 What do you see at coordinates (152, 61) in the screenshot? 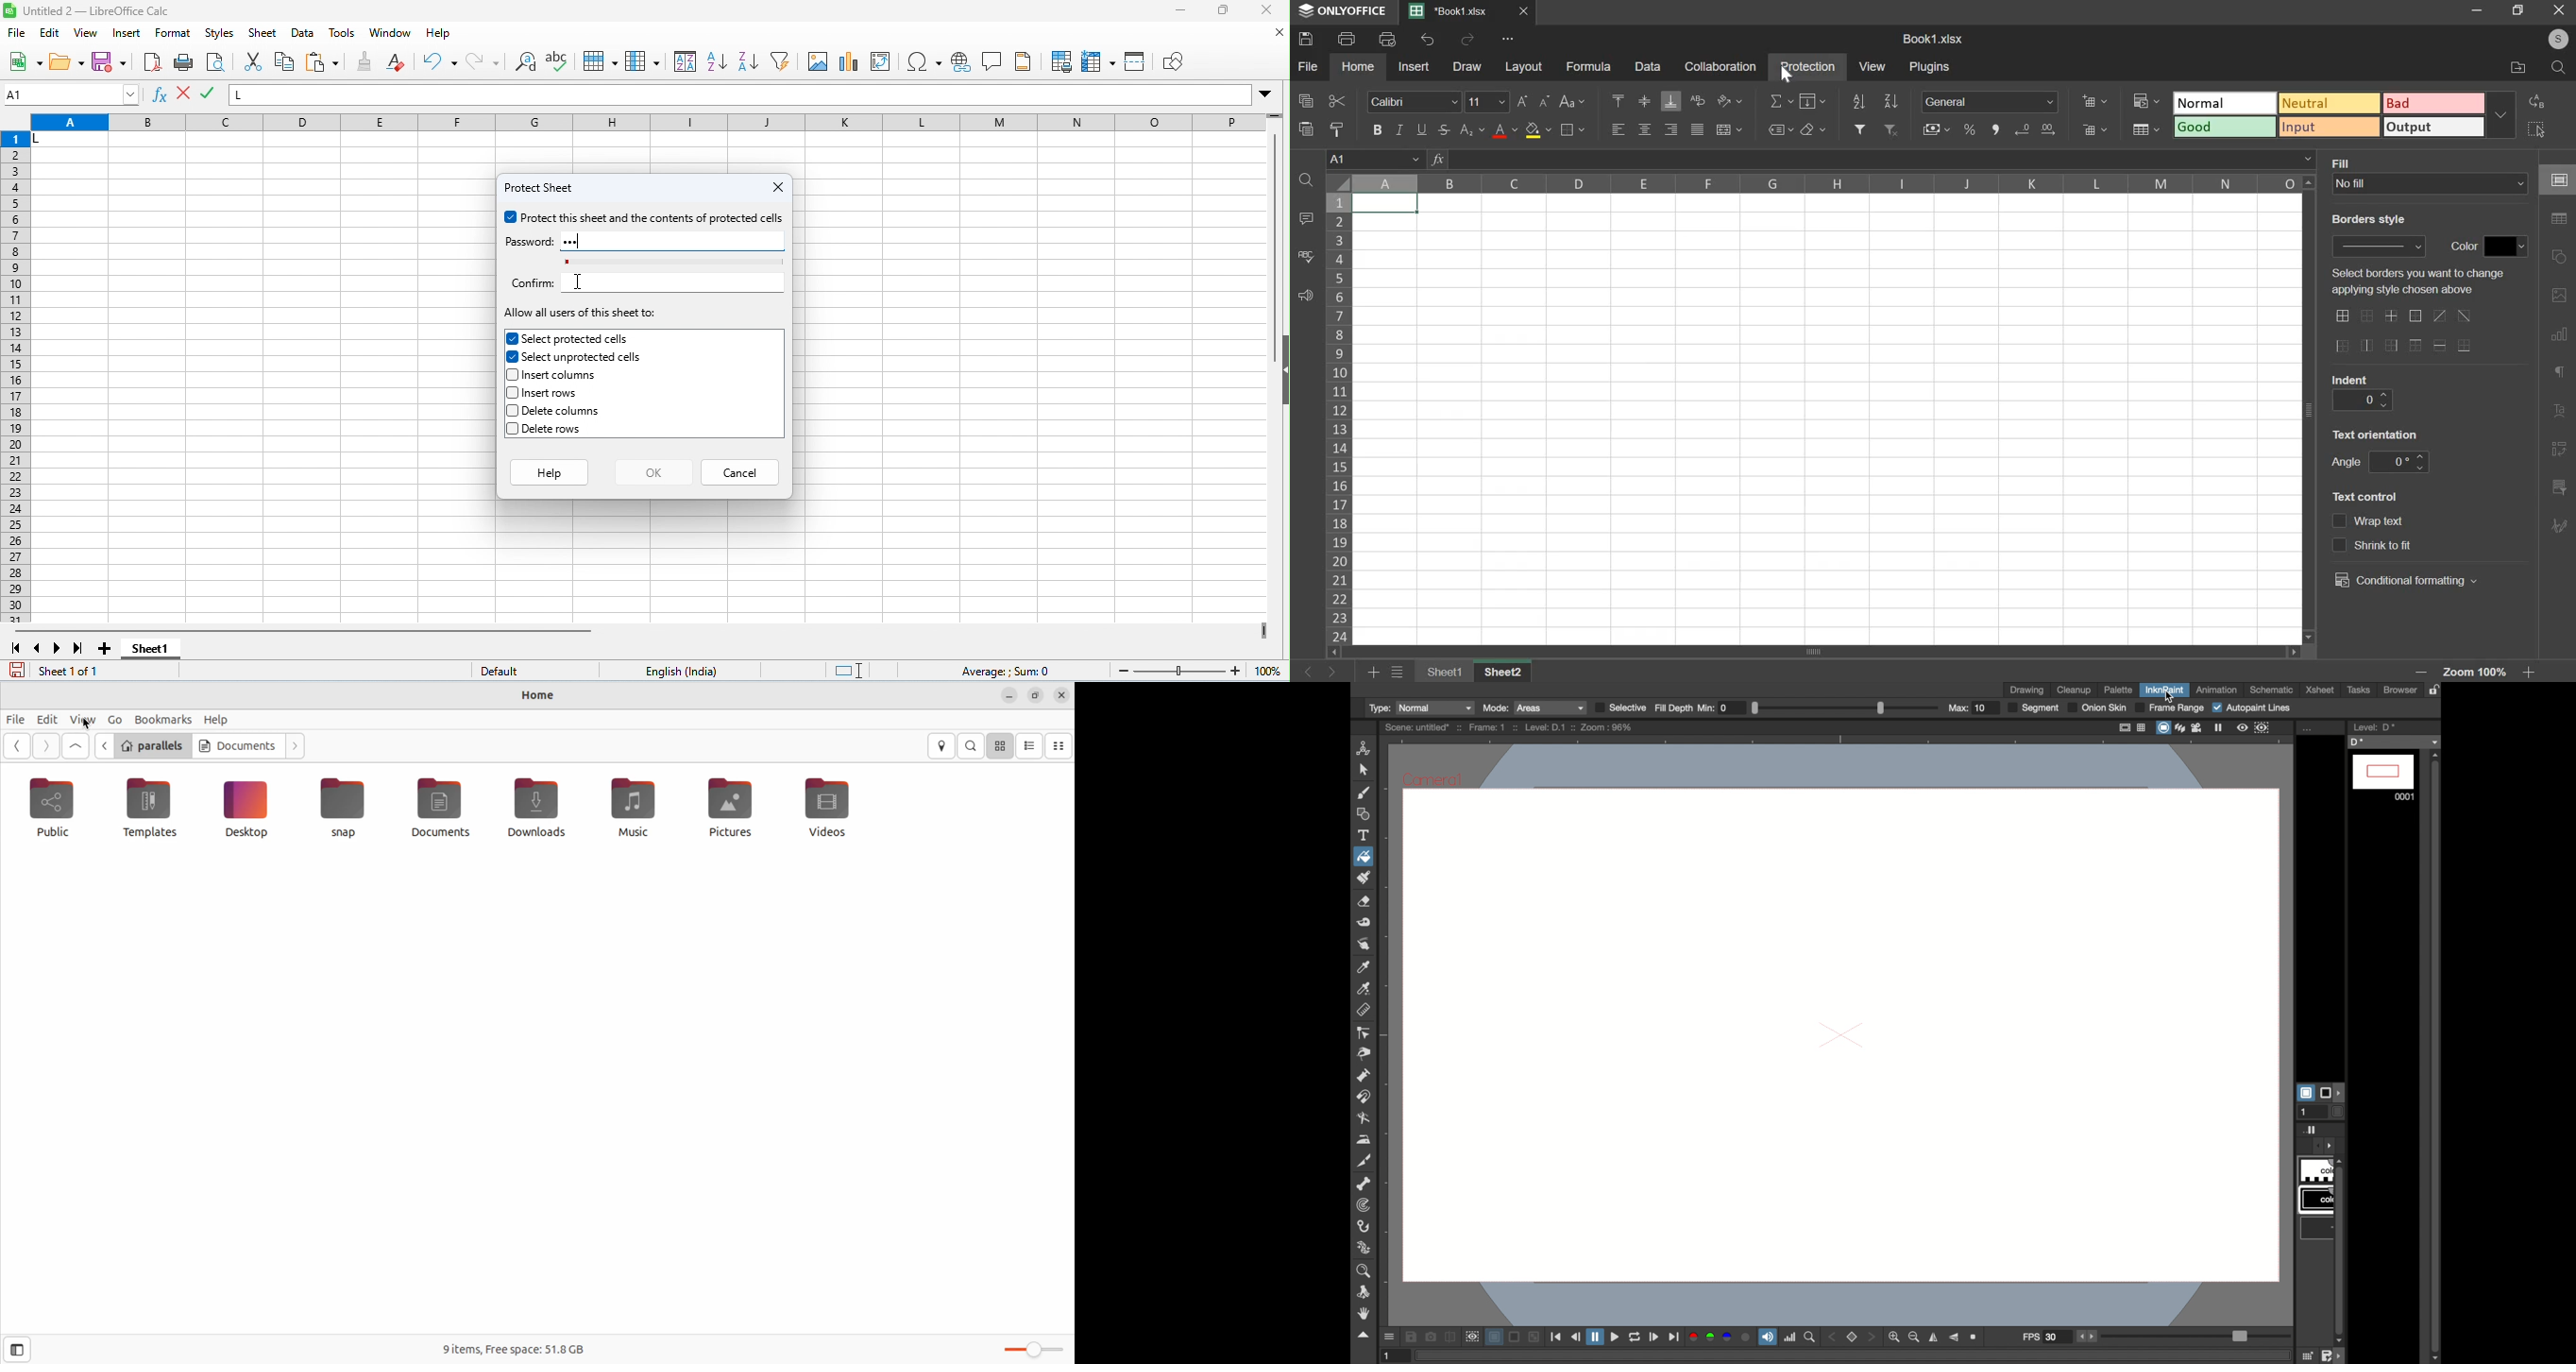
I see `export pdf` at bounding box center [152, 61].